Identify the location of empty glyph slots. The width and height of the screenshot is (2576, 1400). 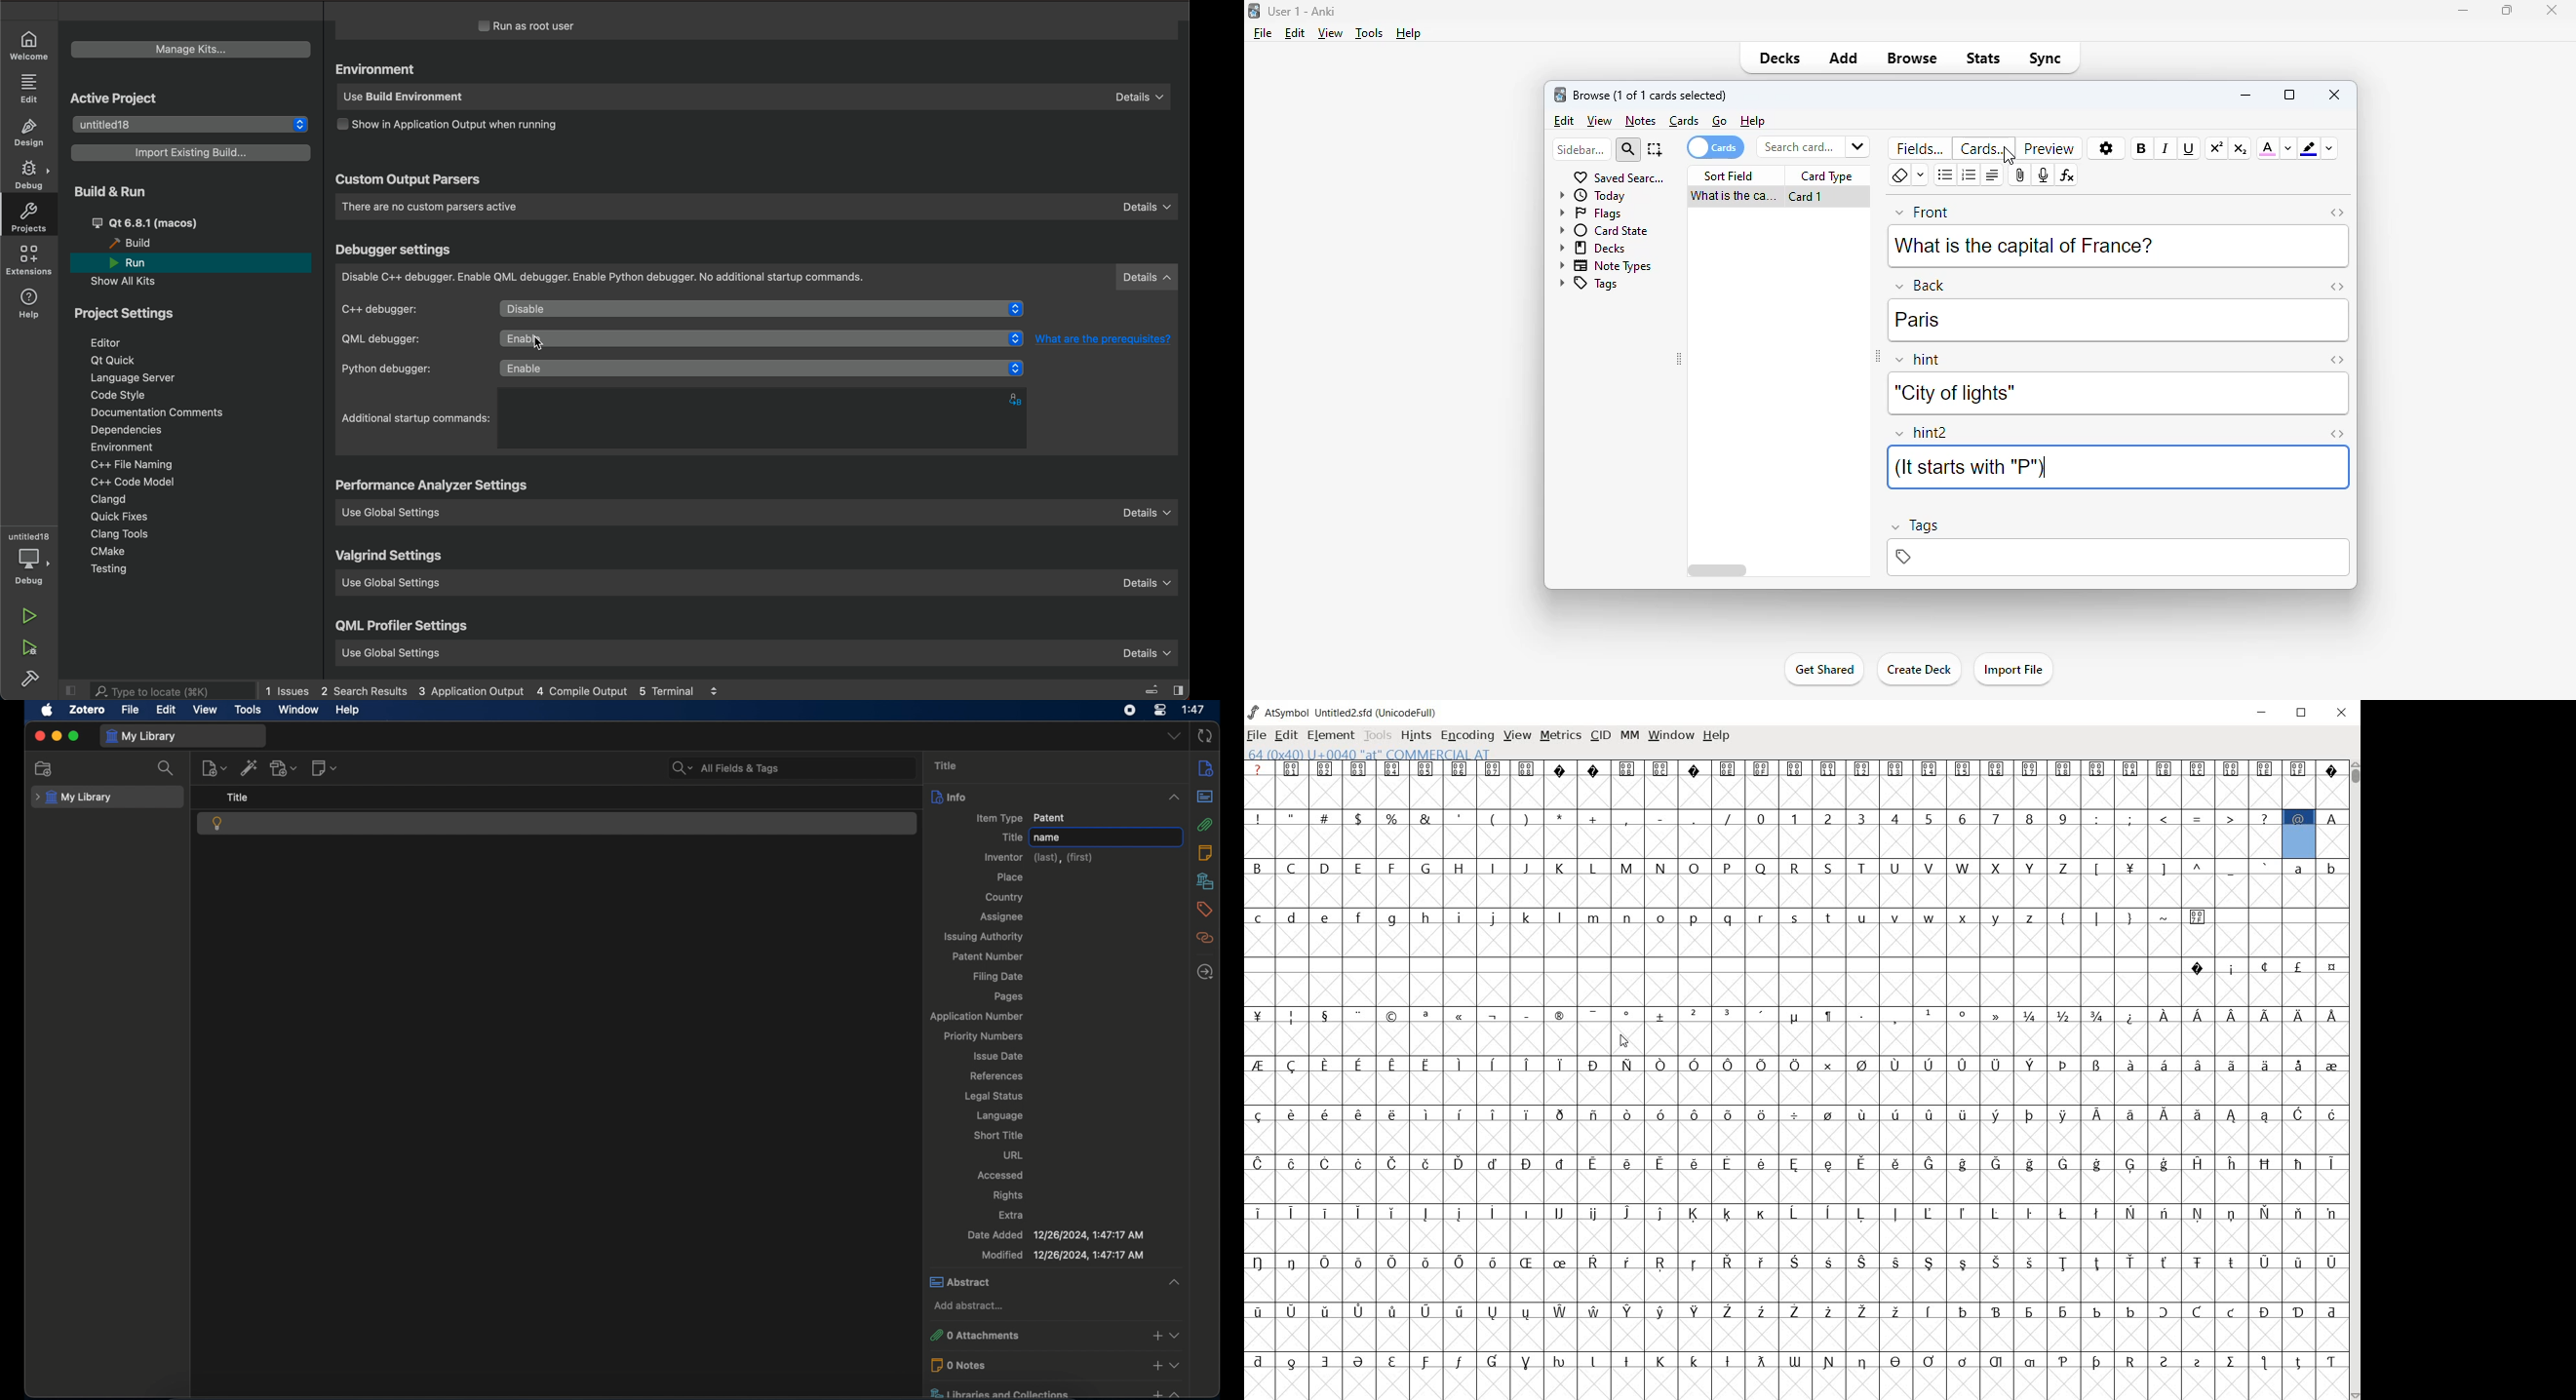
(1799, 1288).